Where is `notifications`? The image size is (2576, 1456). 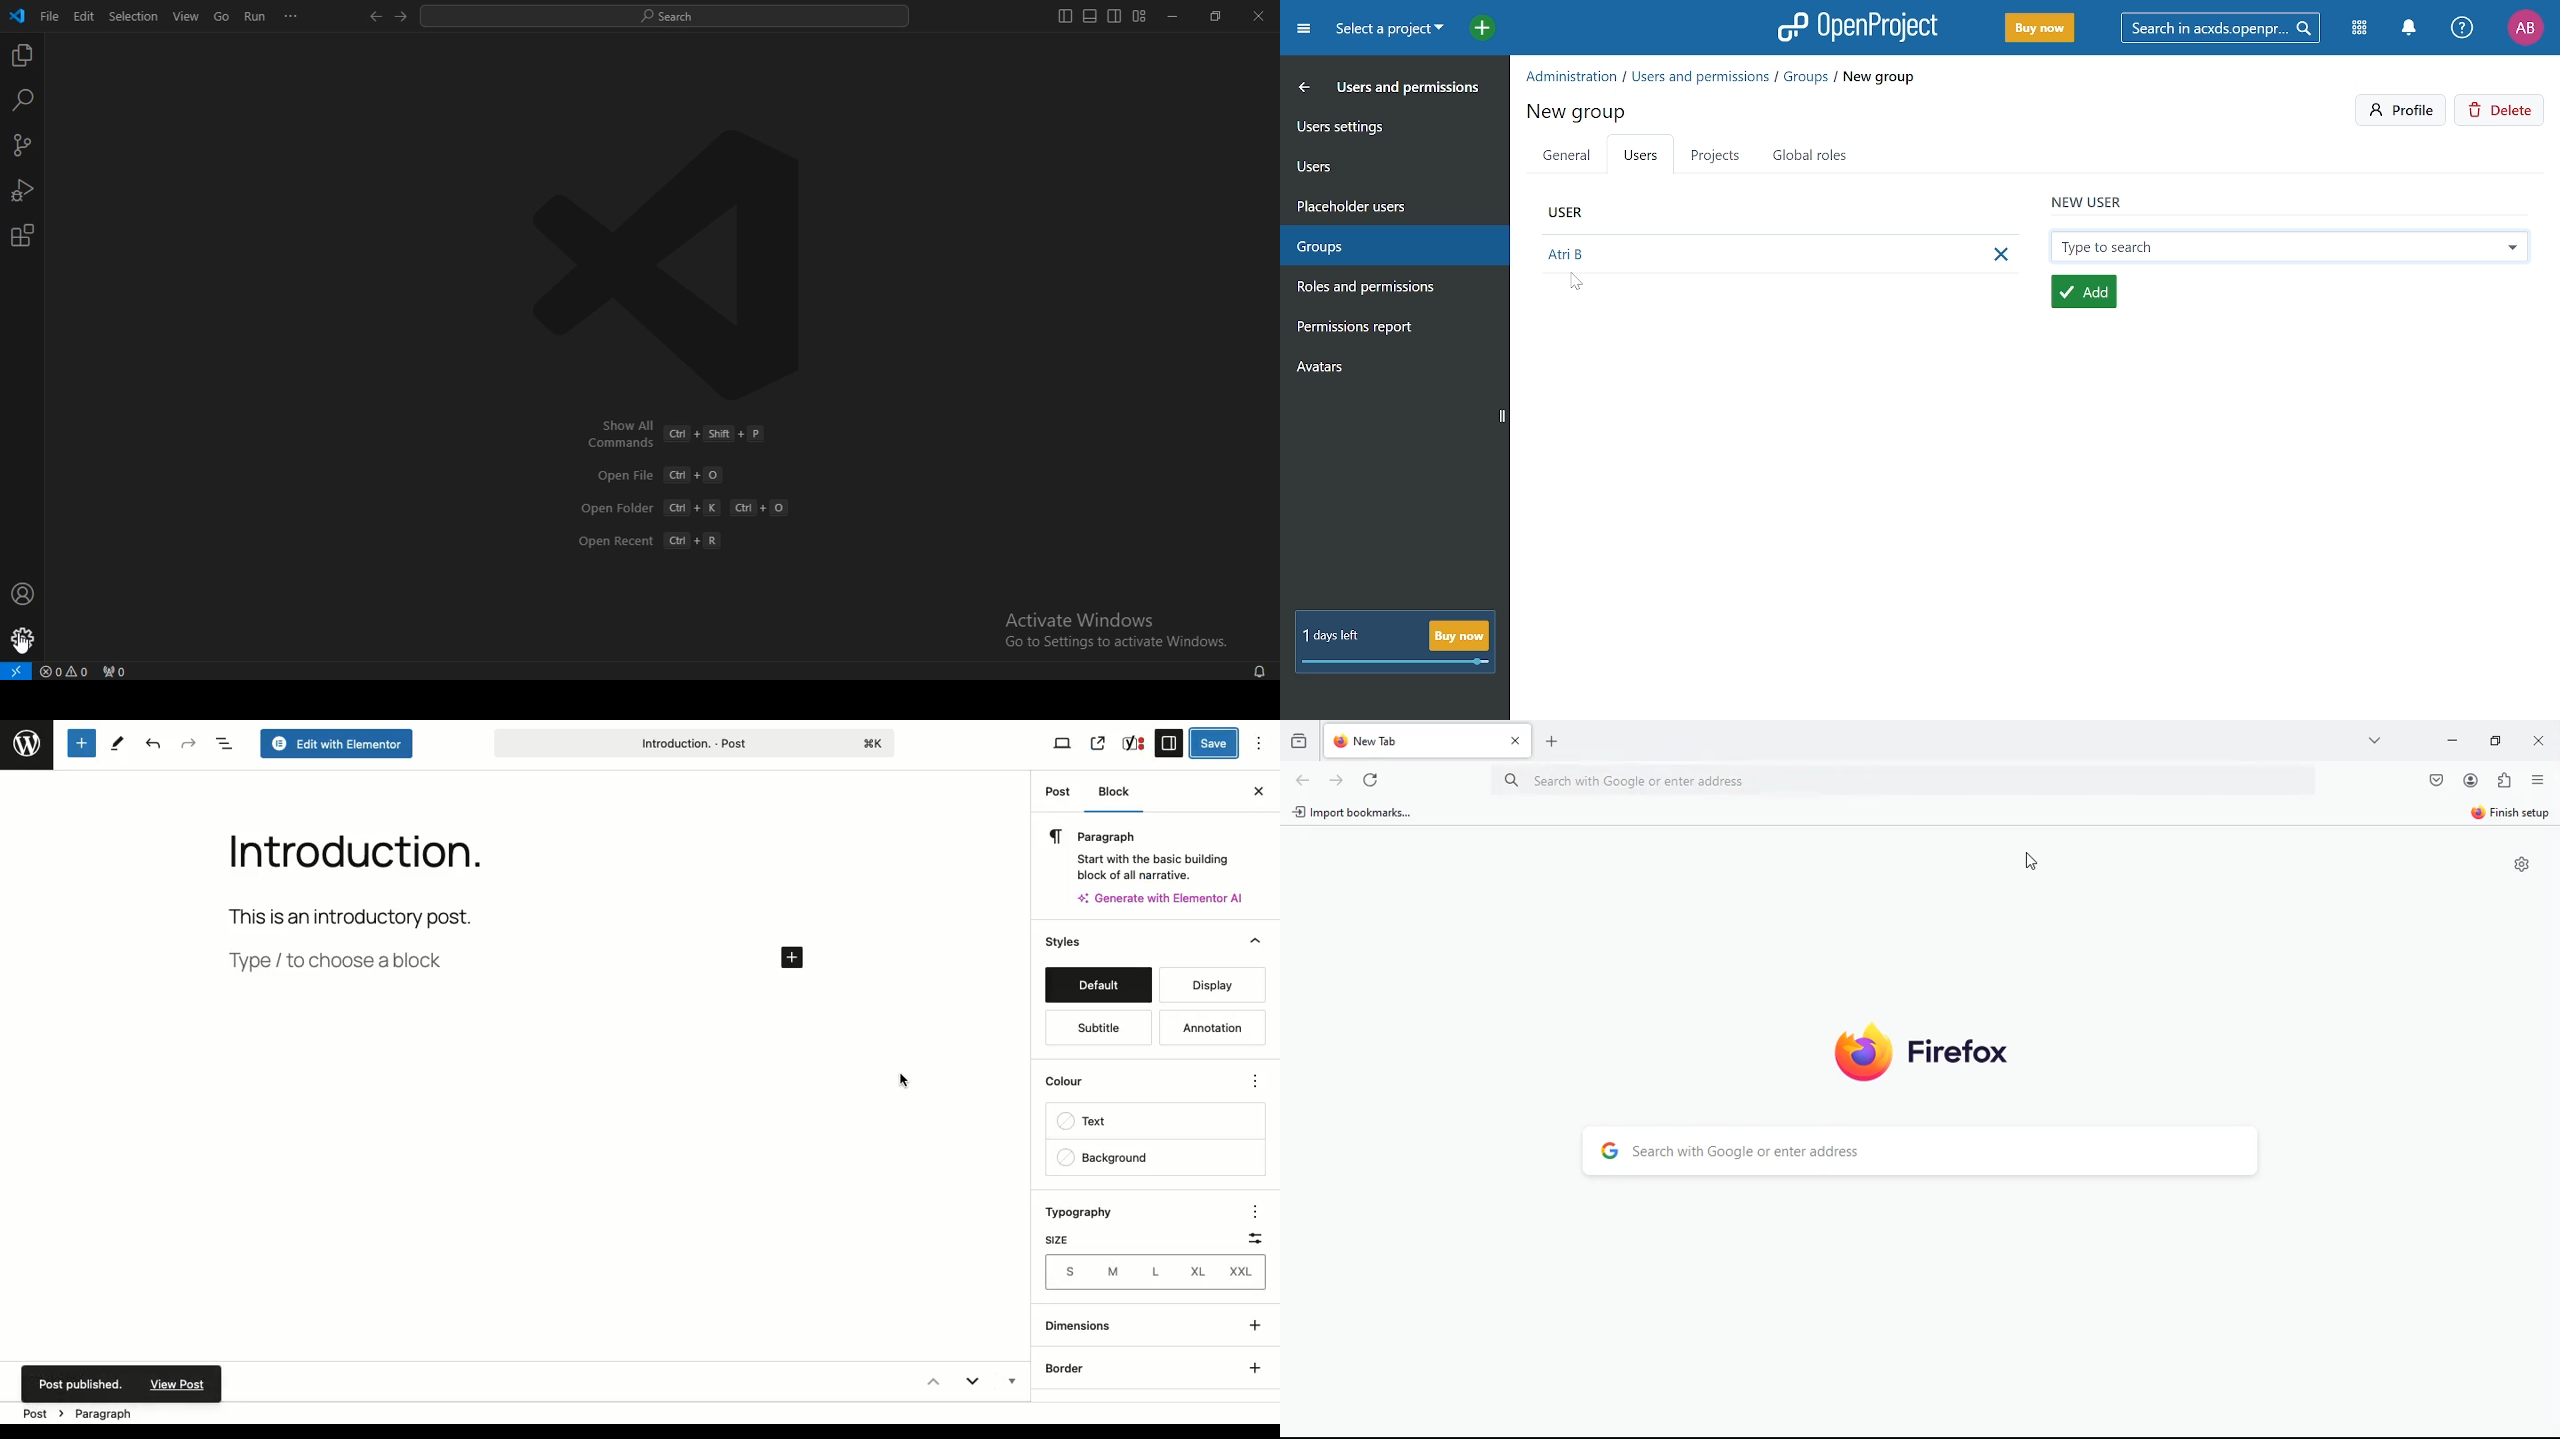
notifications is located at coordinates (1258, 670).